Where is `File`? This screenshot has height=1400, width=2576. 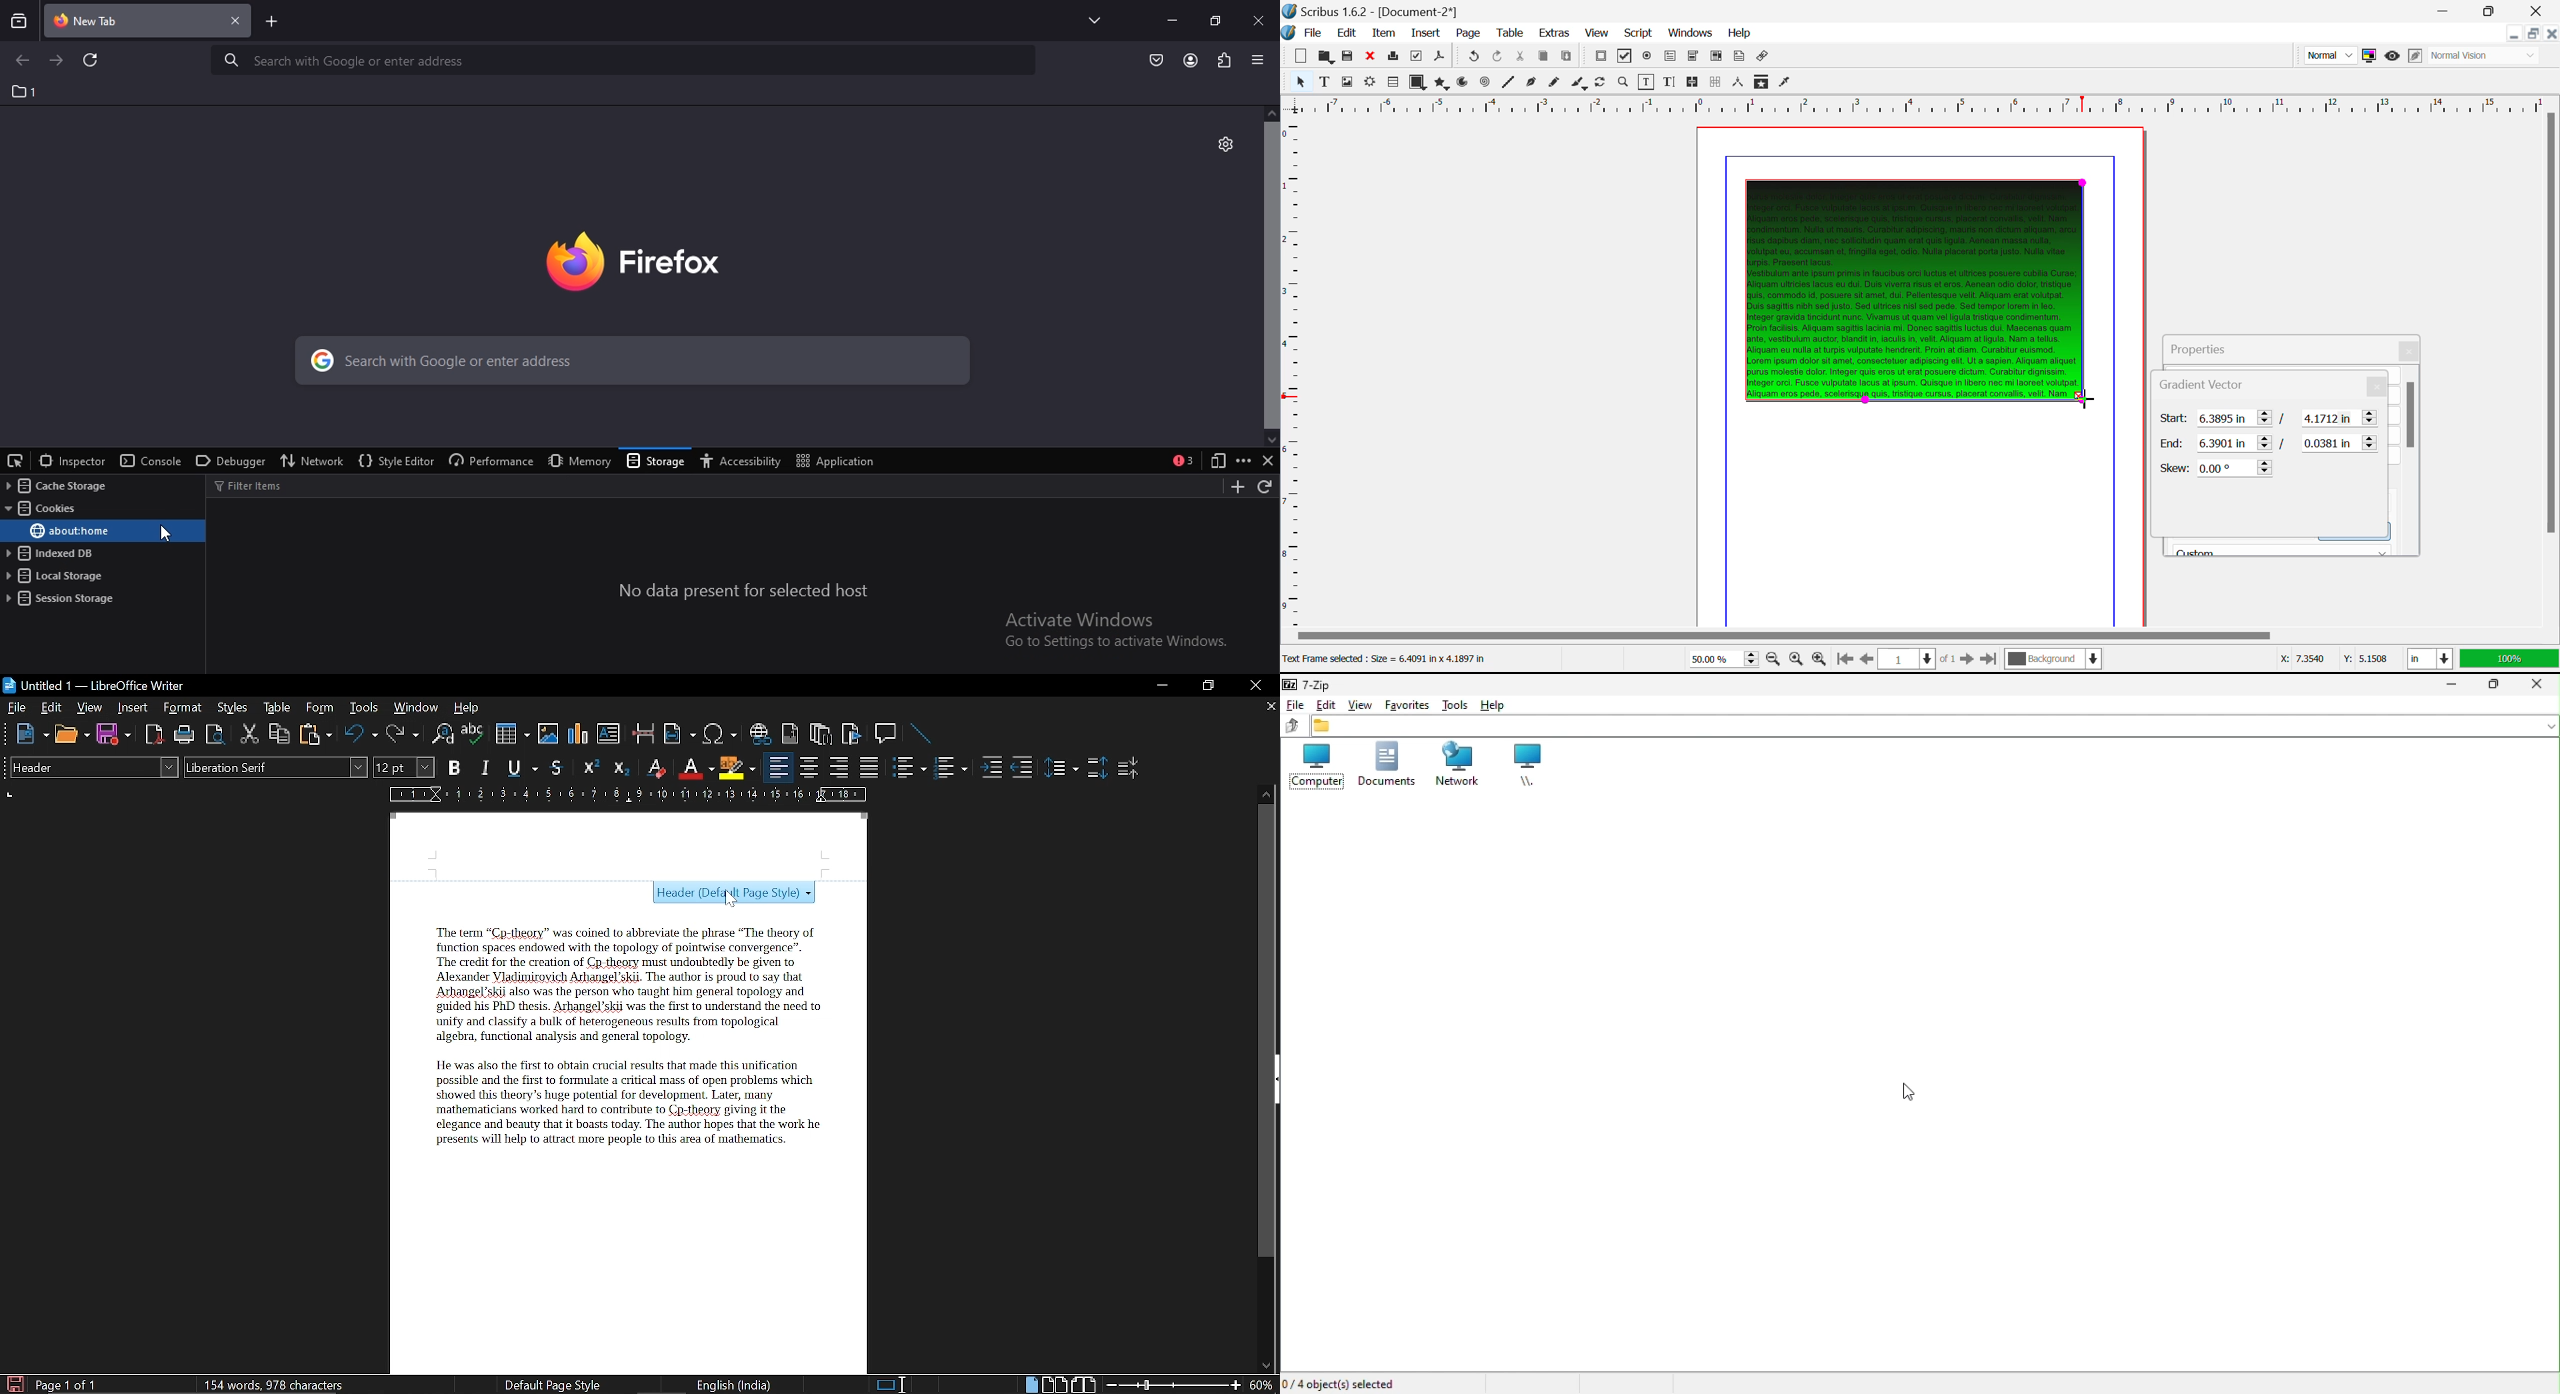
File is located at coordinates (1304, 33).